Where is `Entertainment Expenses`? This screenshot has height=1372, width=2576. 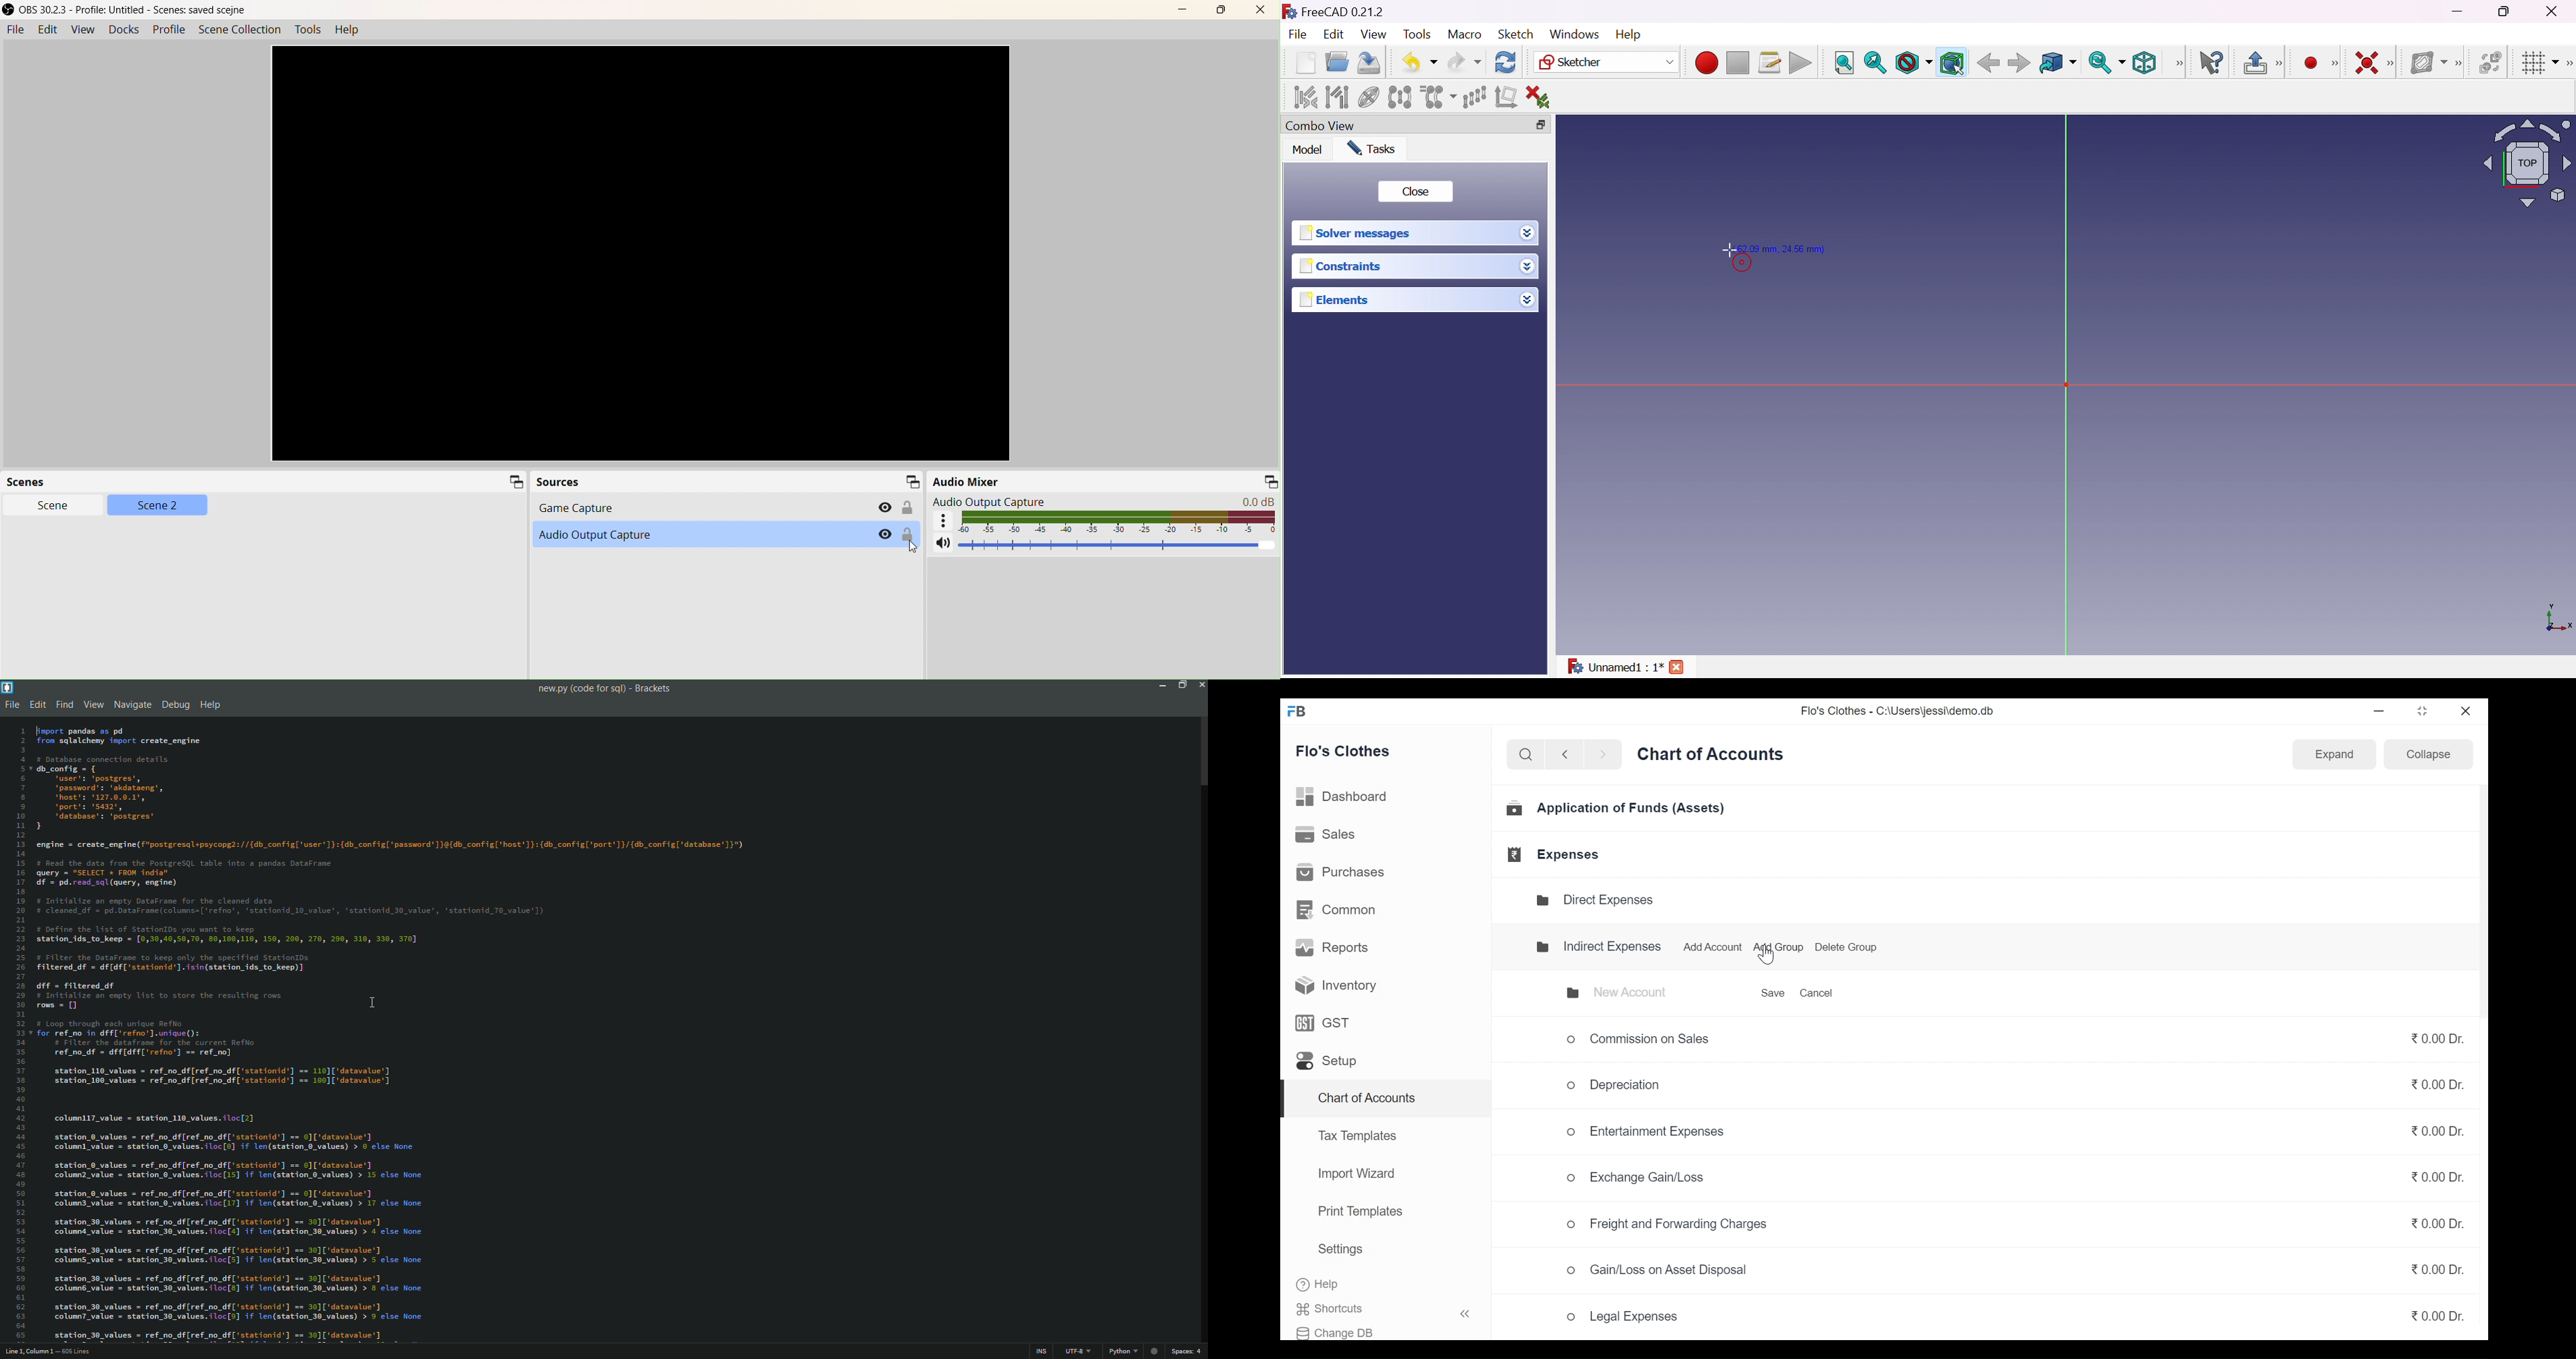
Entertainment Expenses is located at coordinates (1646, 1135).